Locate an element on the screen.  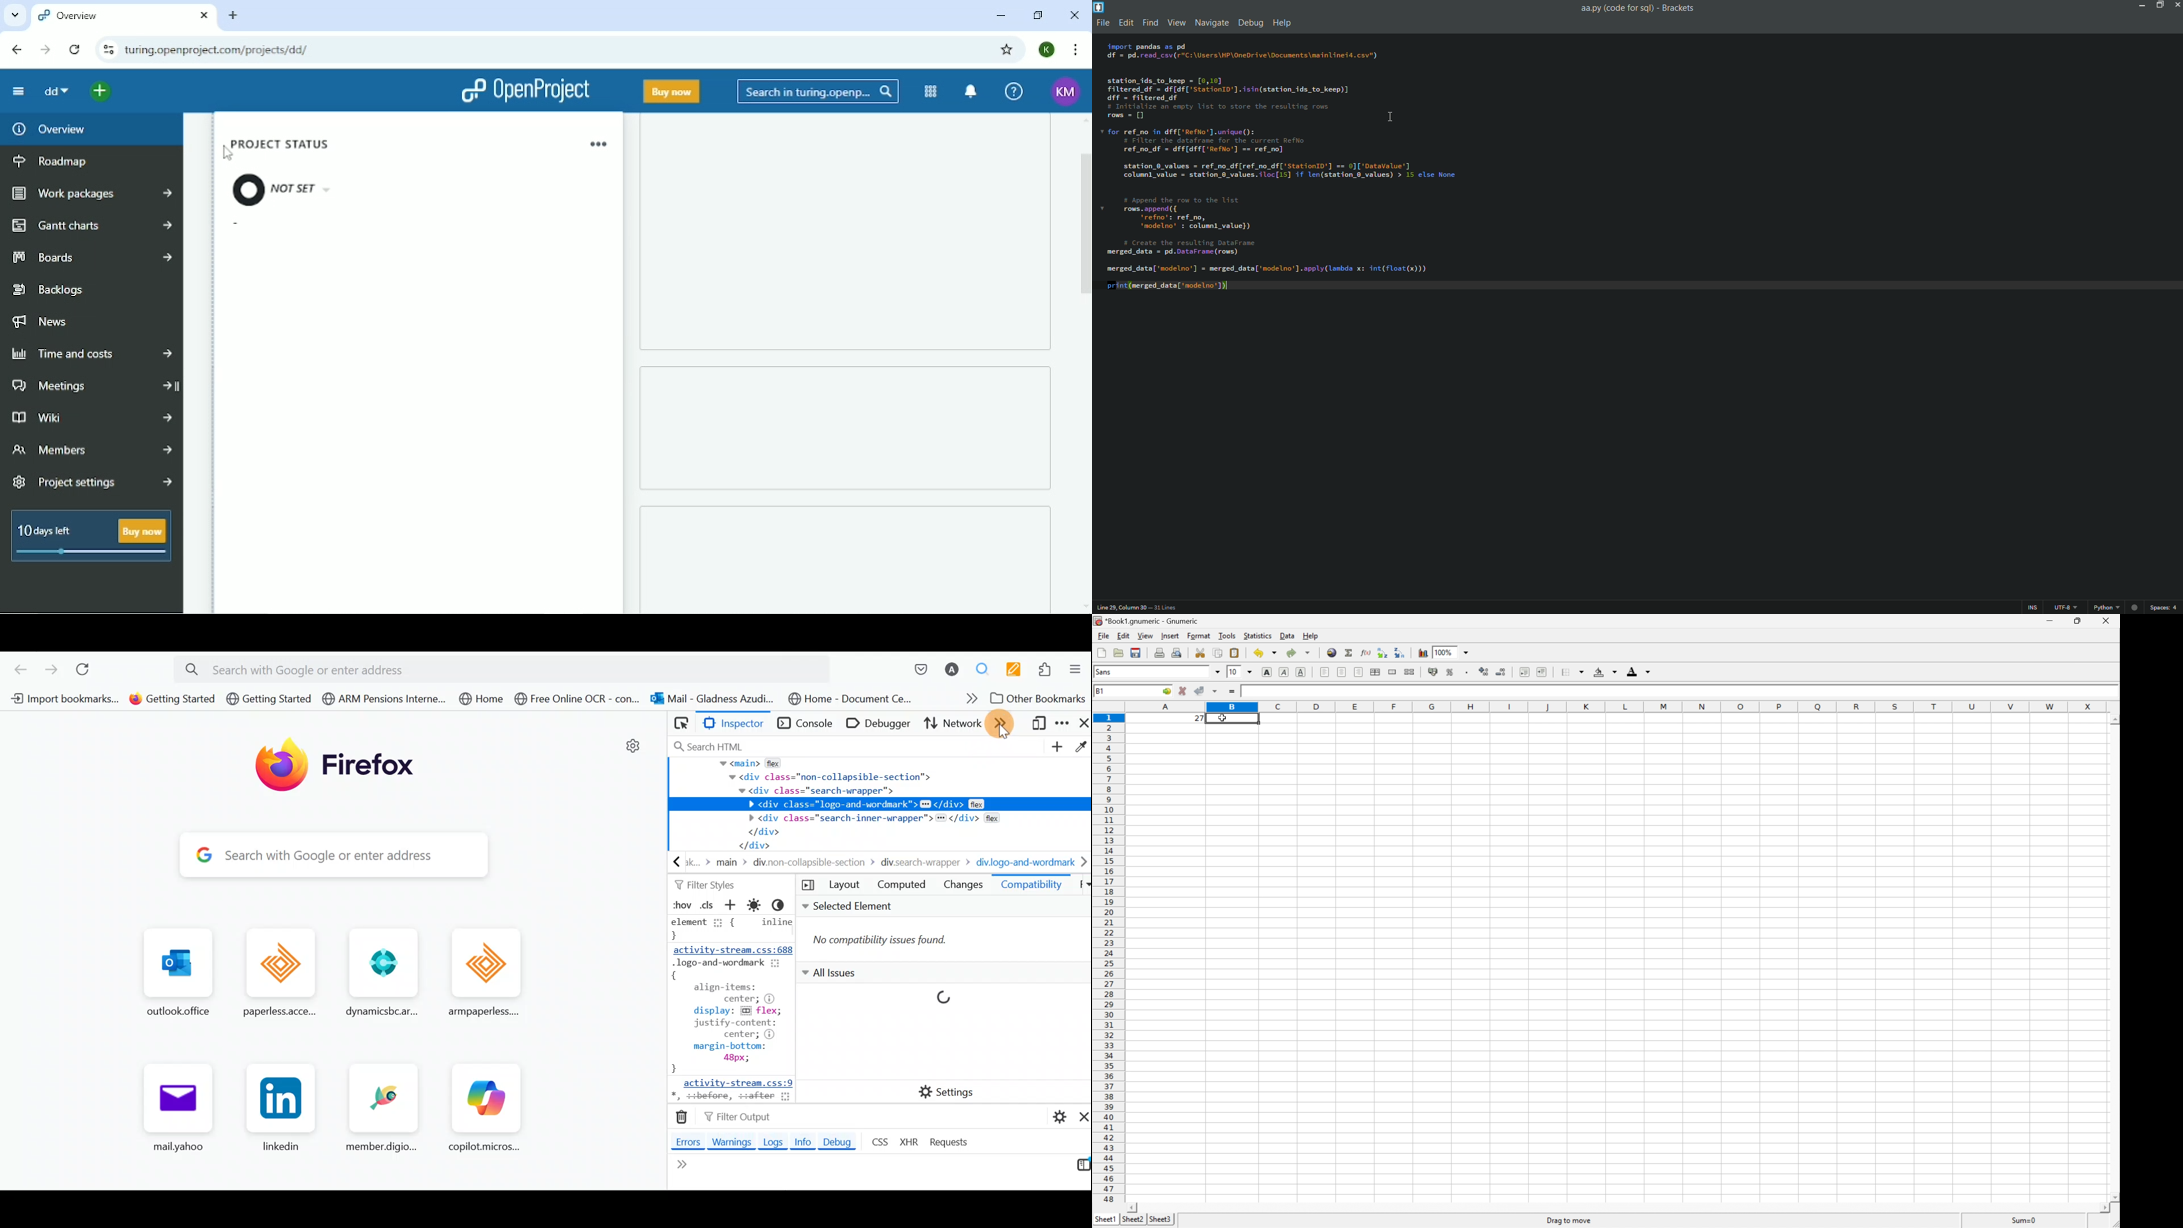
News is located at coordinates (44, 322).